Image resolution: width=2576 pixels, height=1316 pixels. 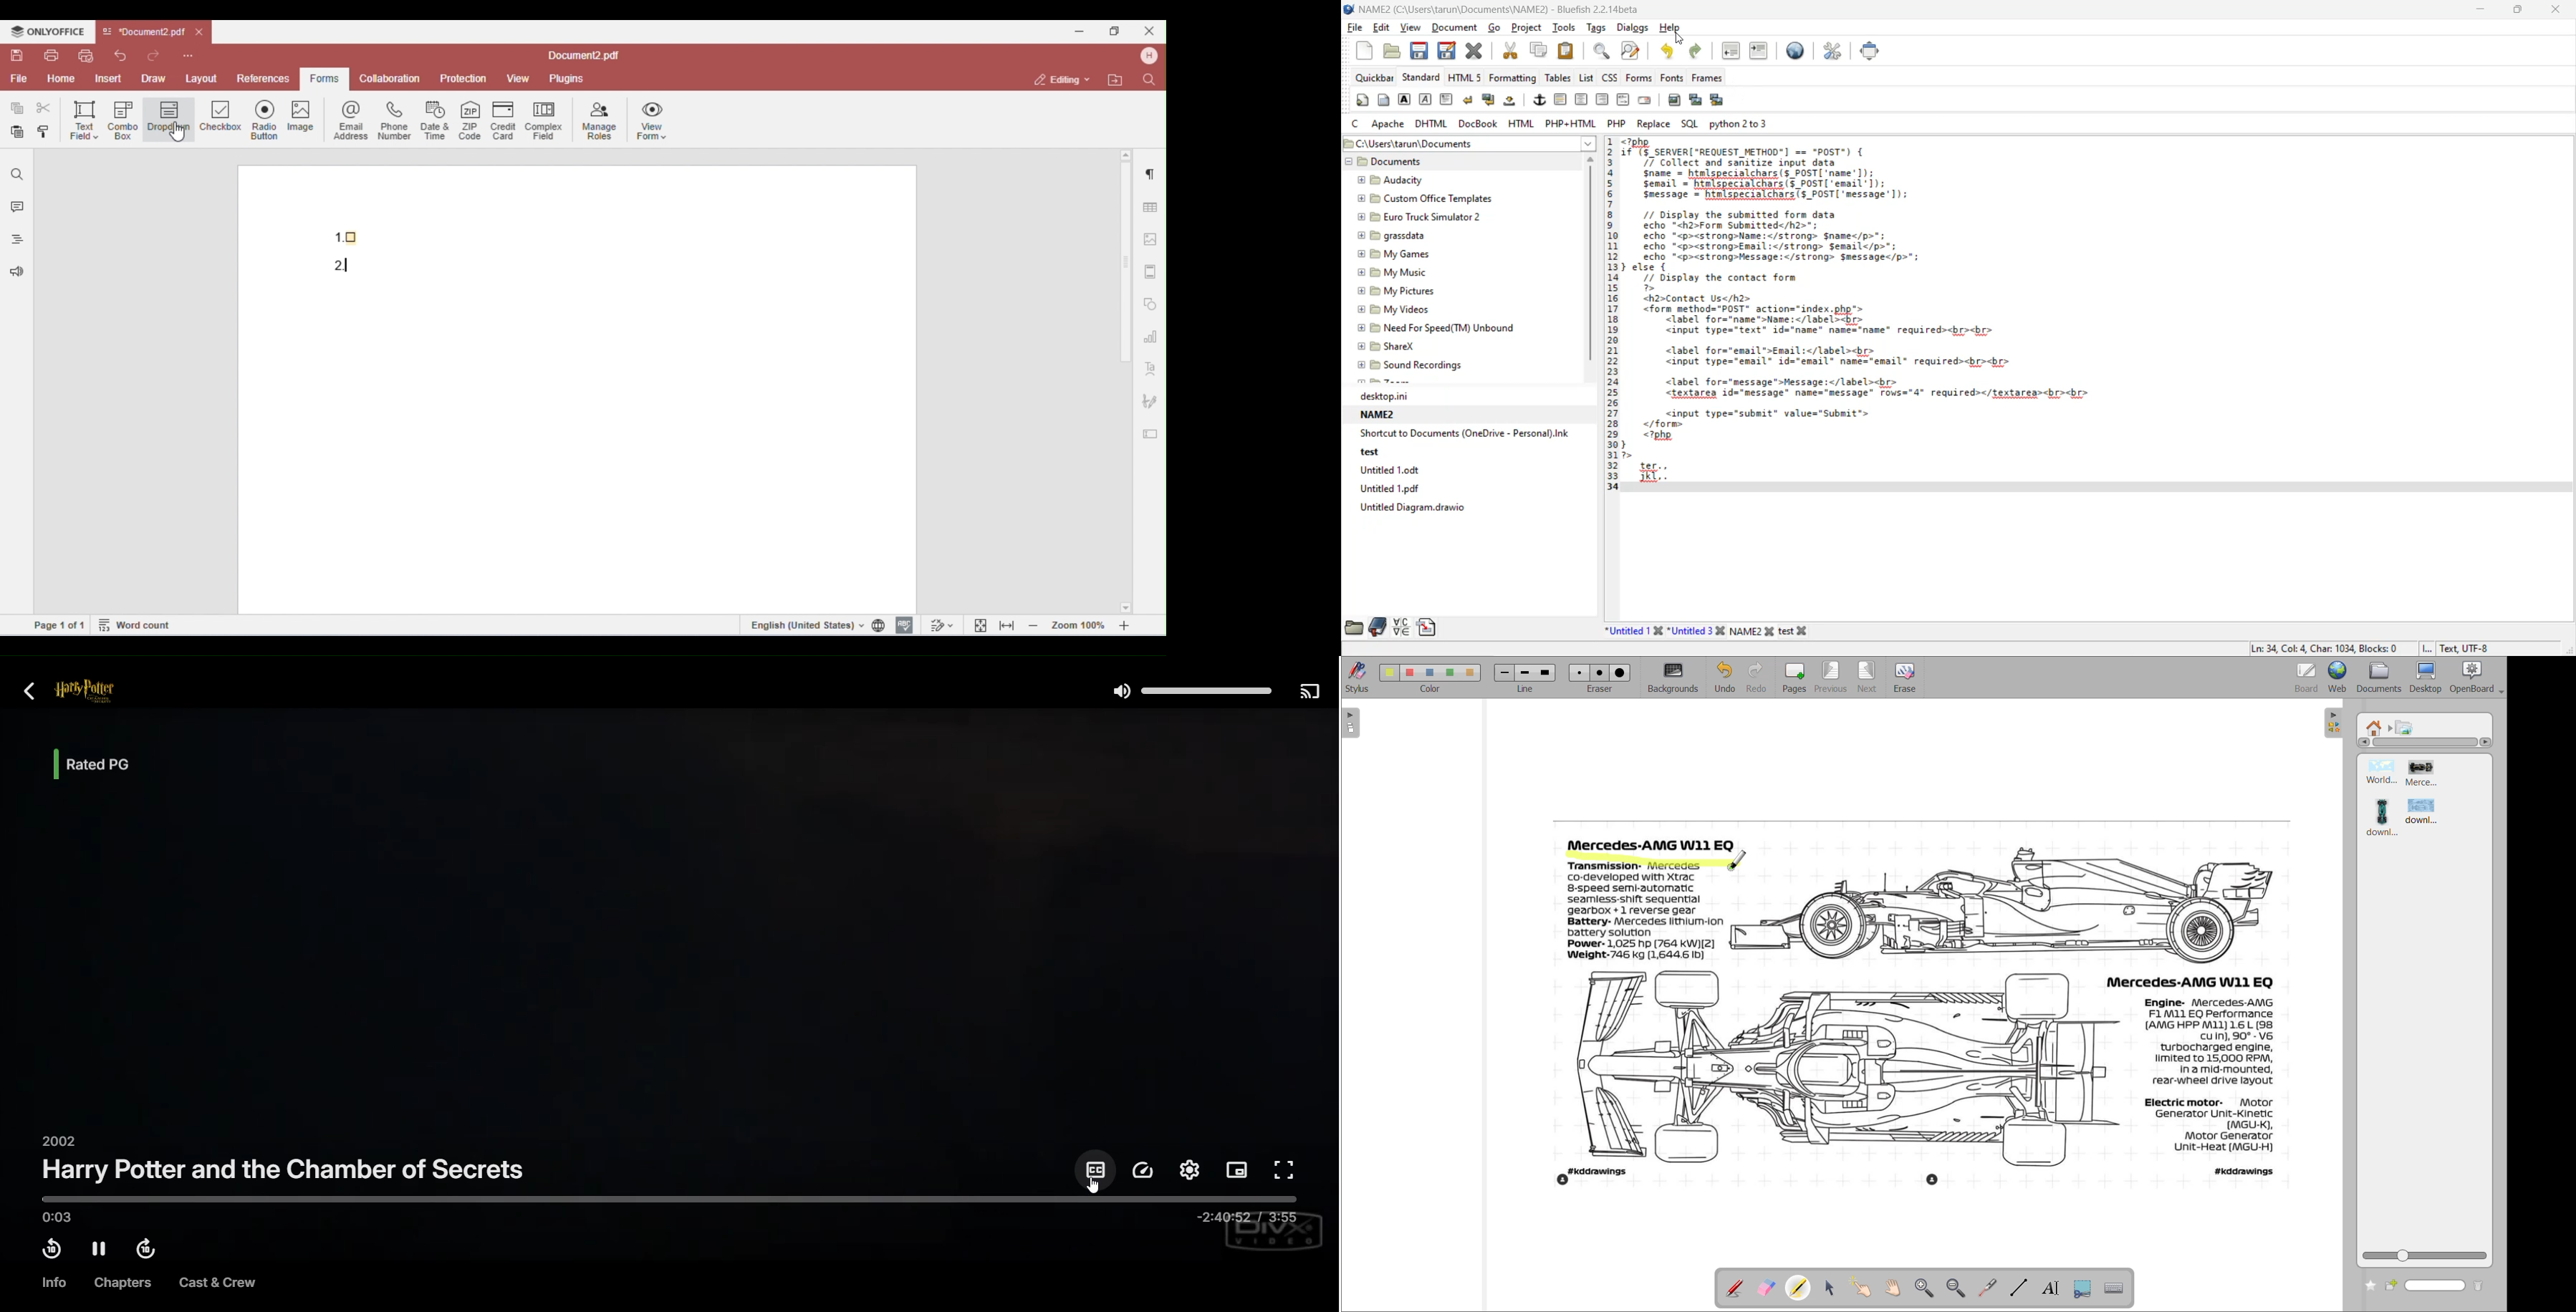 I want to click on minimize, so click(x=2475, y=8).